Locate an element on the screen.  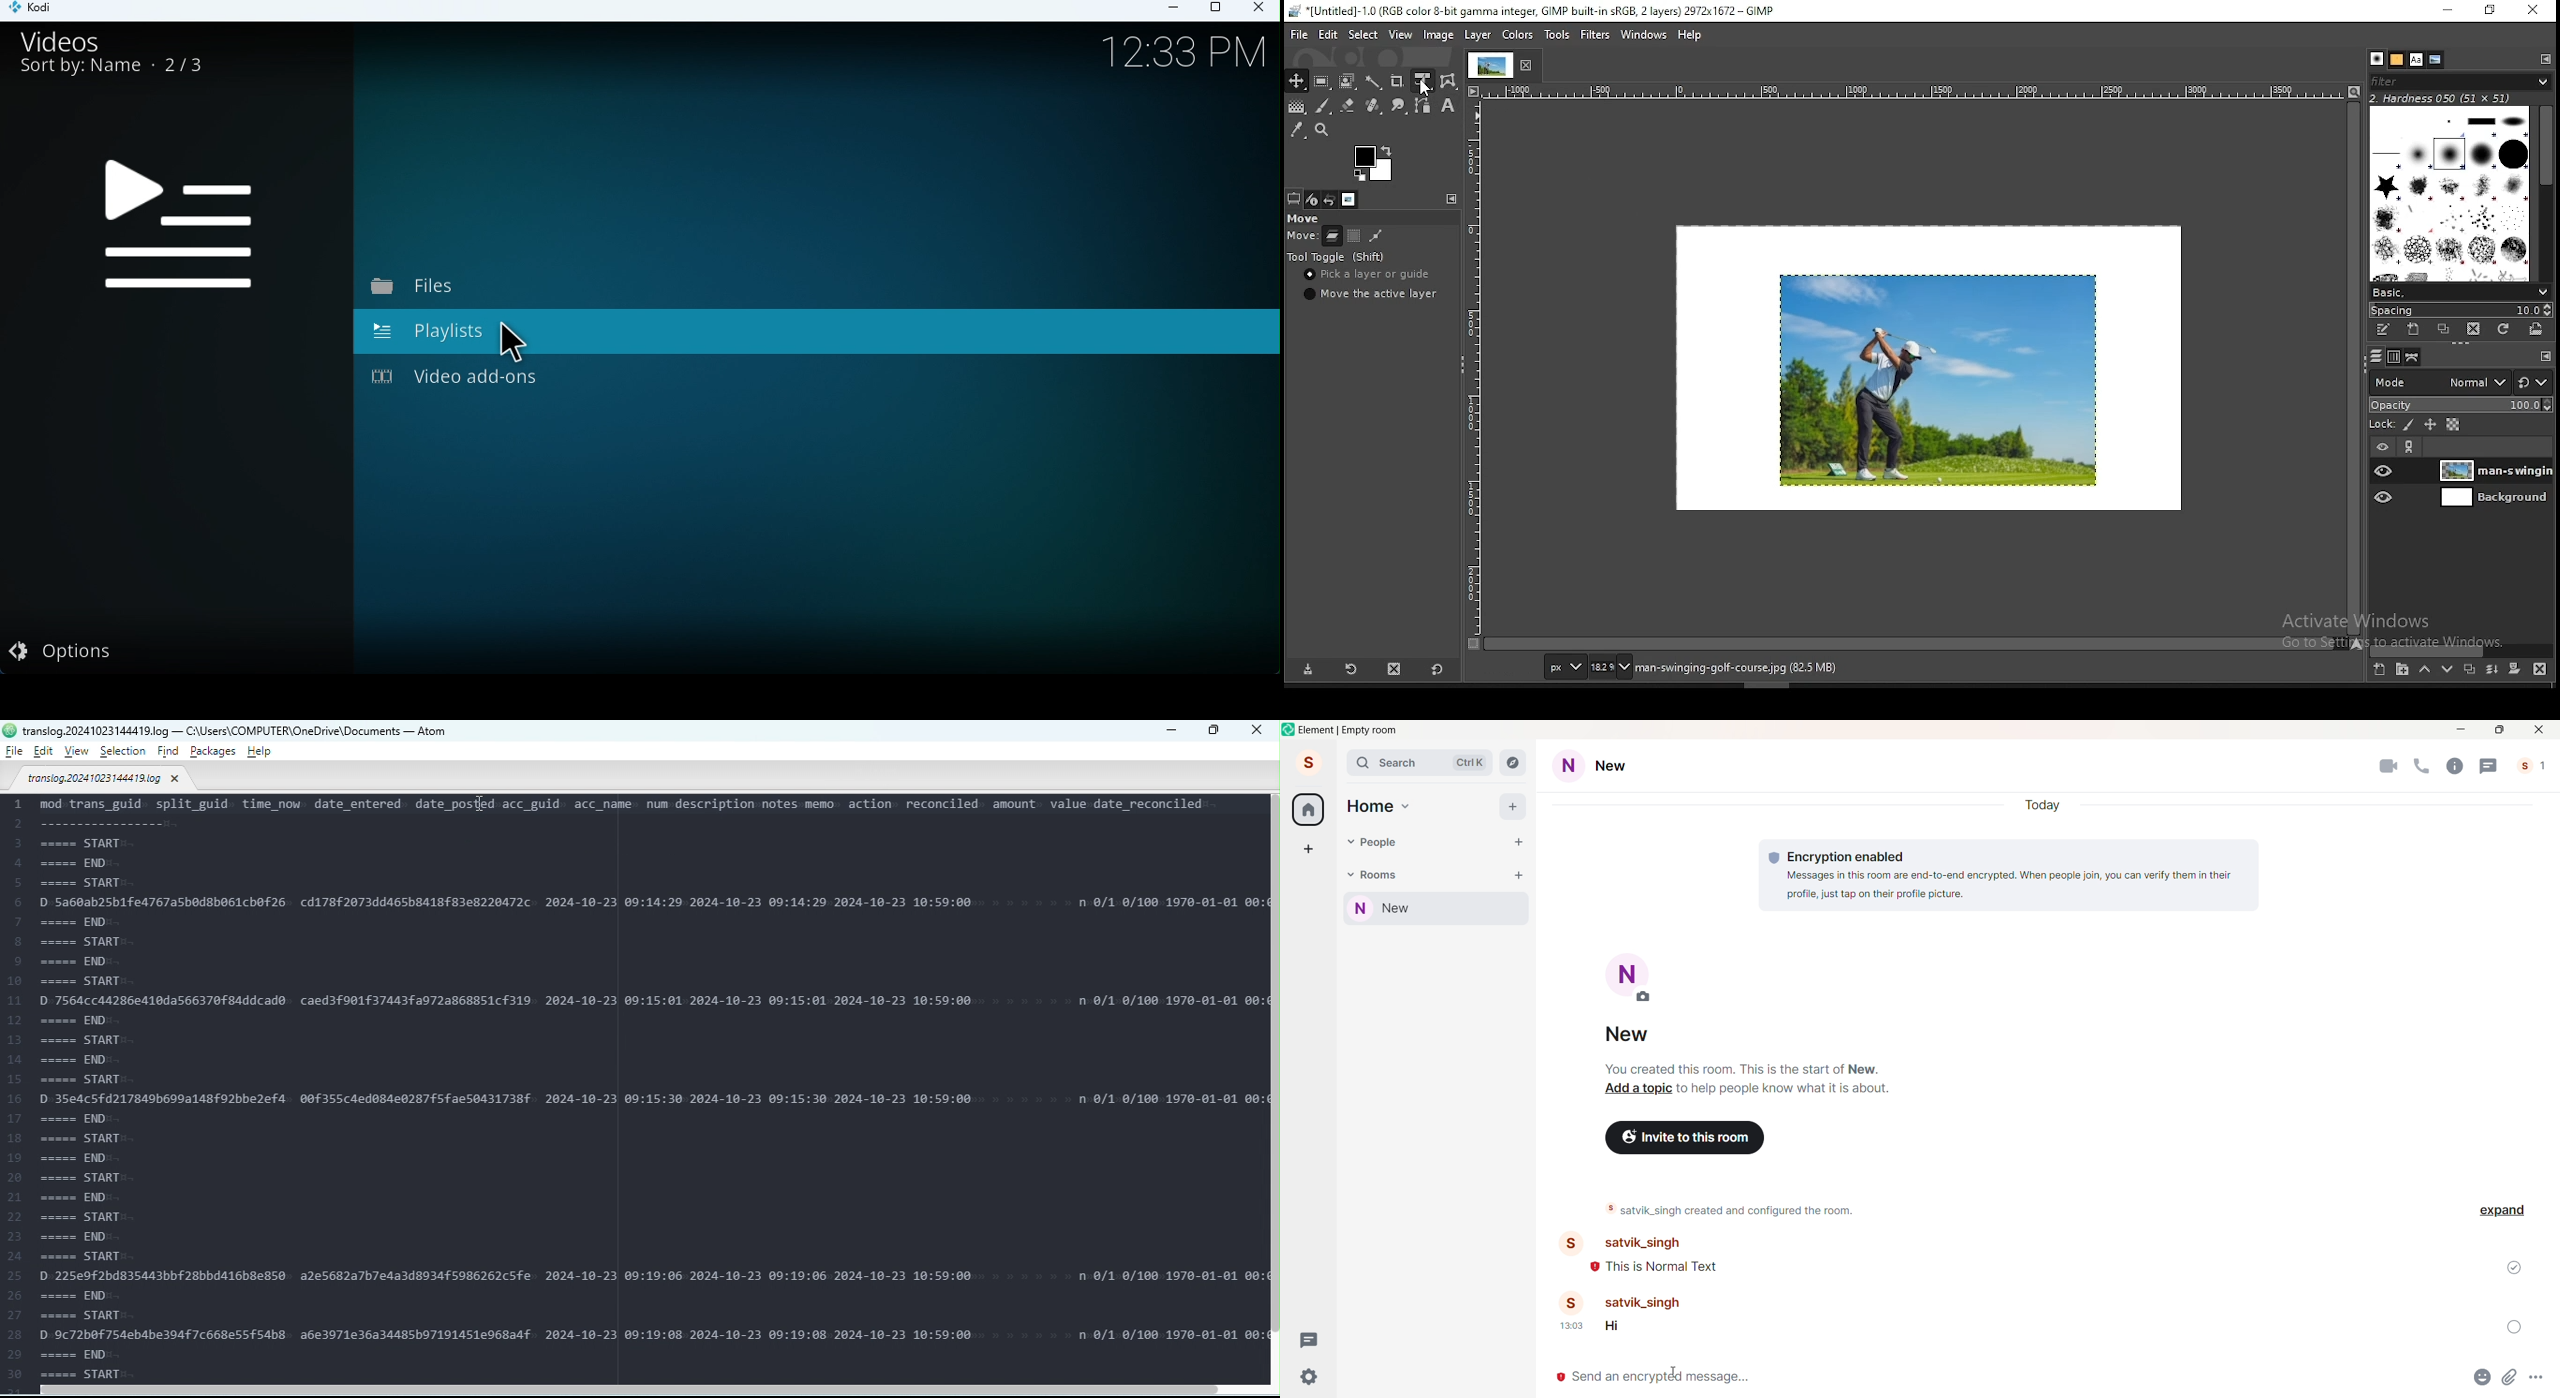
Edit is located at coordinates (43, 752).